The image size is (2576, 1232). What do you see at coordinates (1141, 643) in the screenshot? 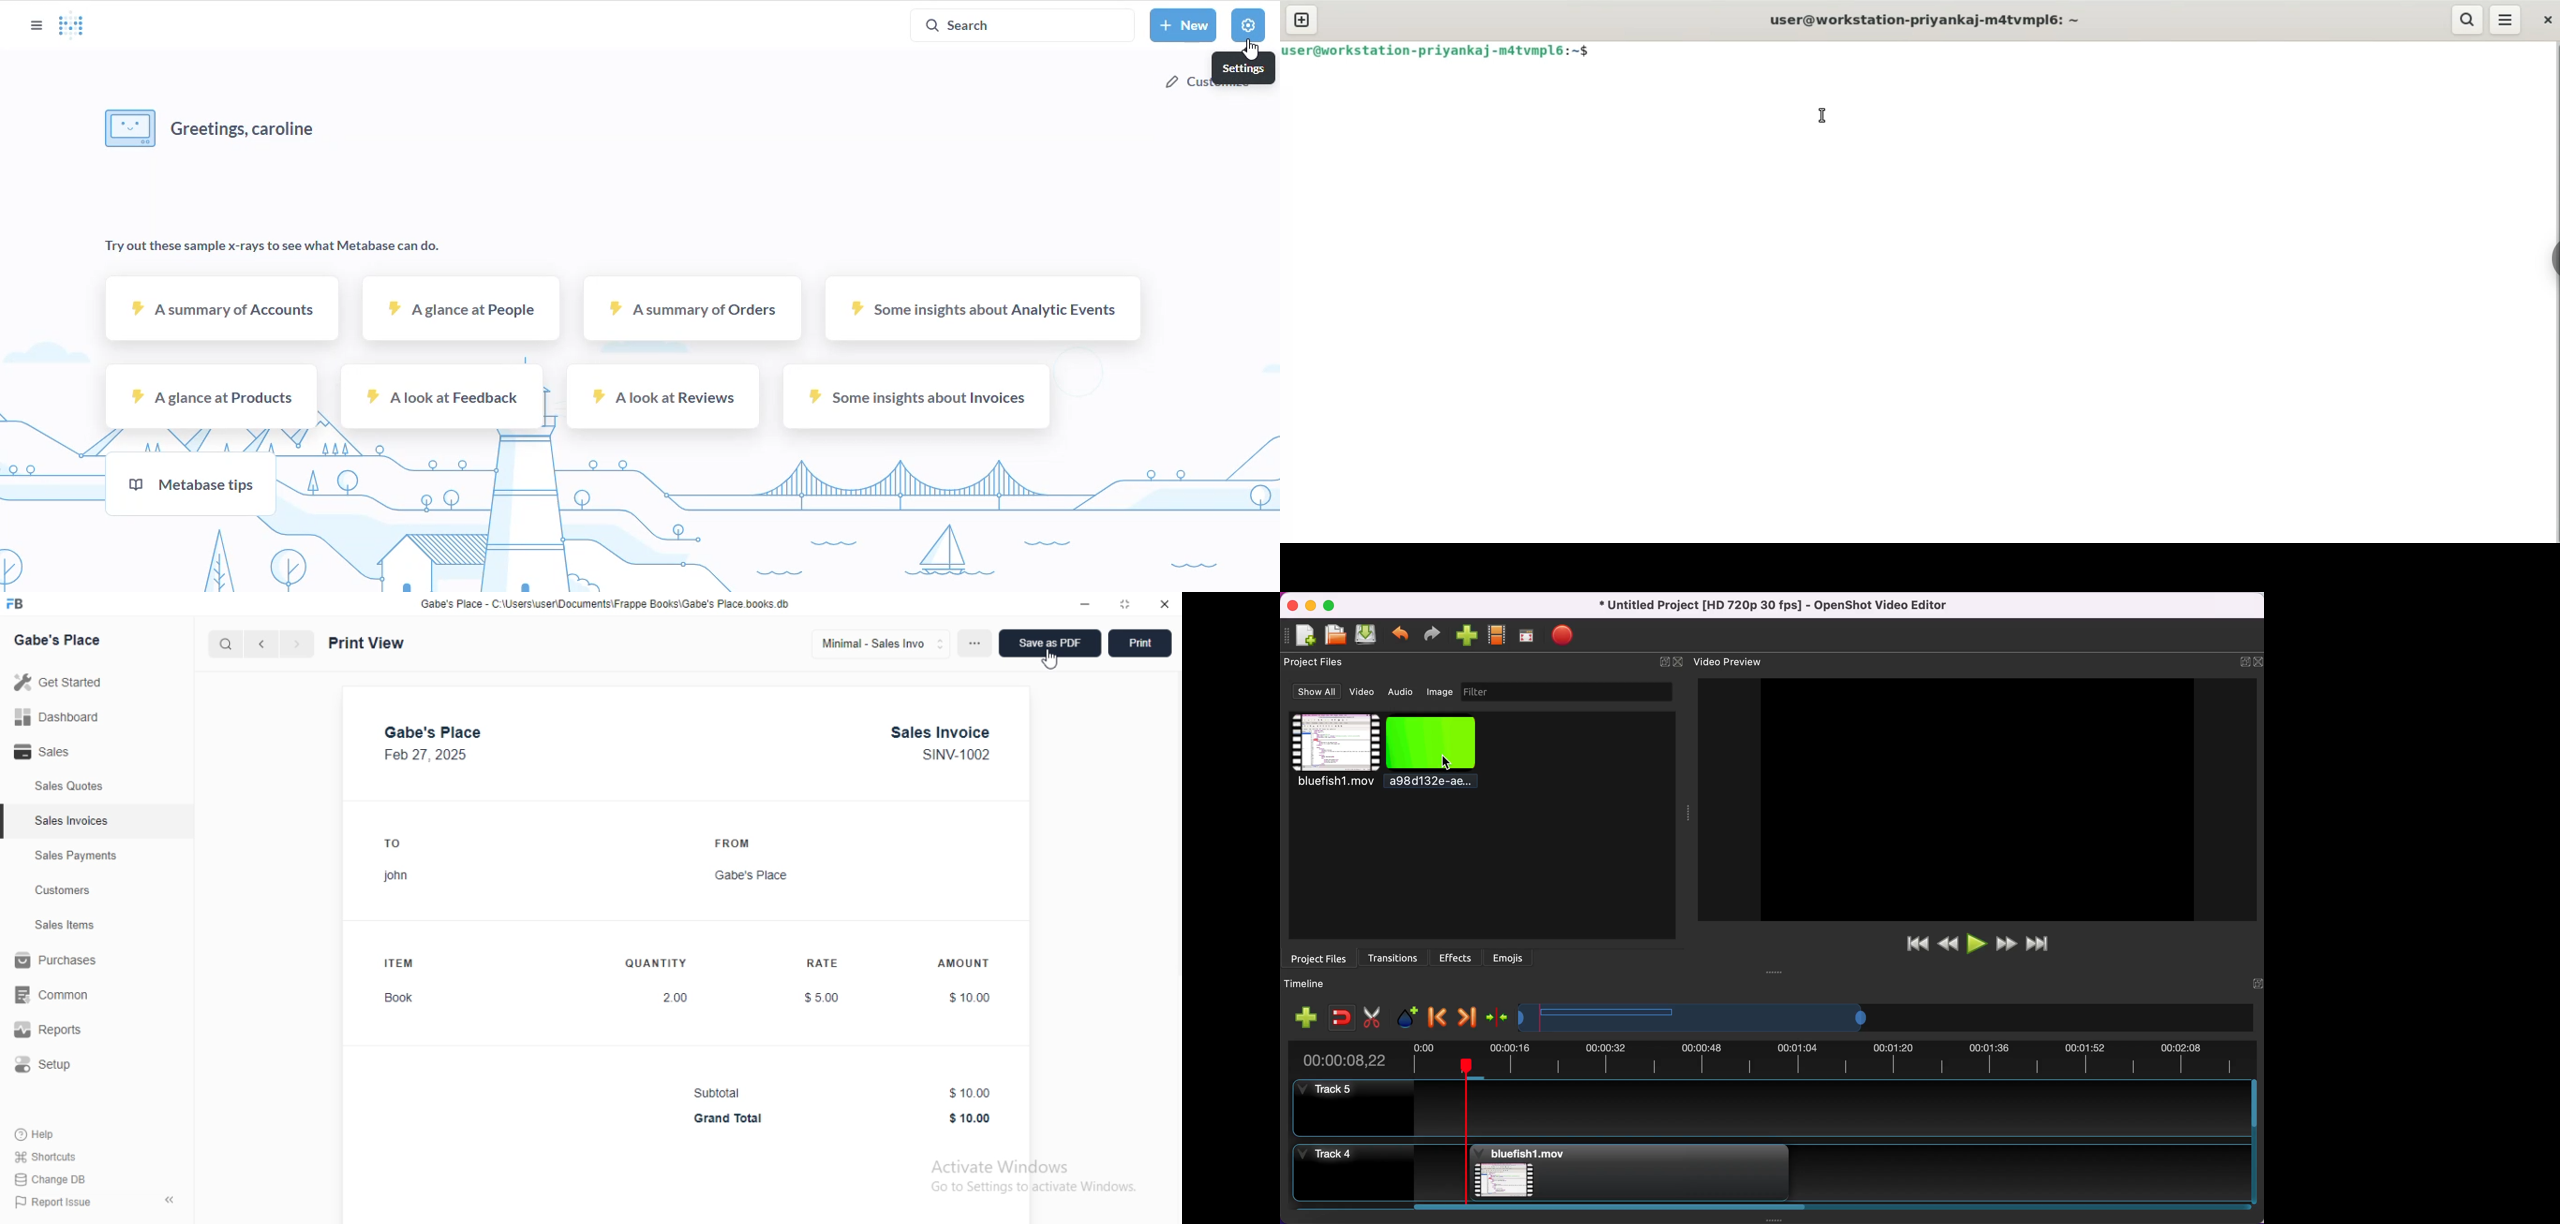
I see `print` at bounding box center [1141, 643].